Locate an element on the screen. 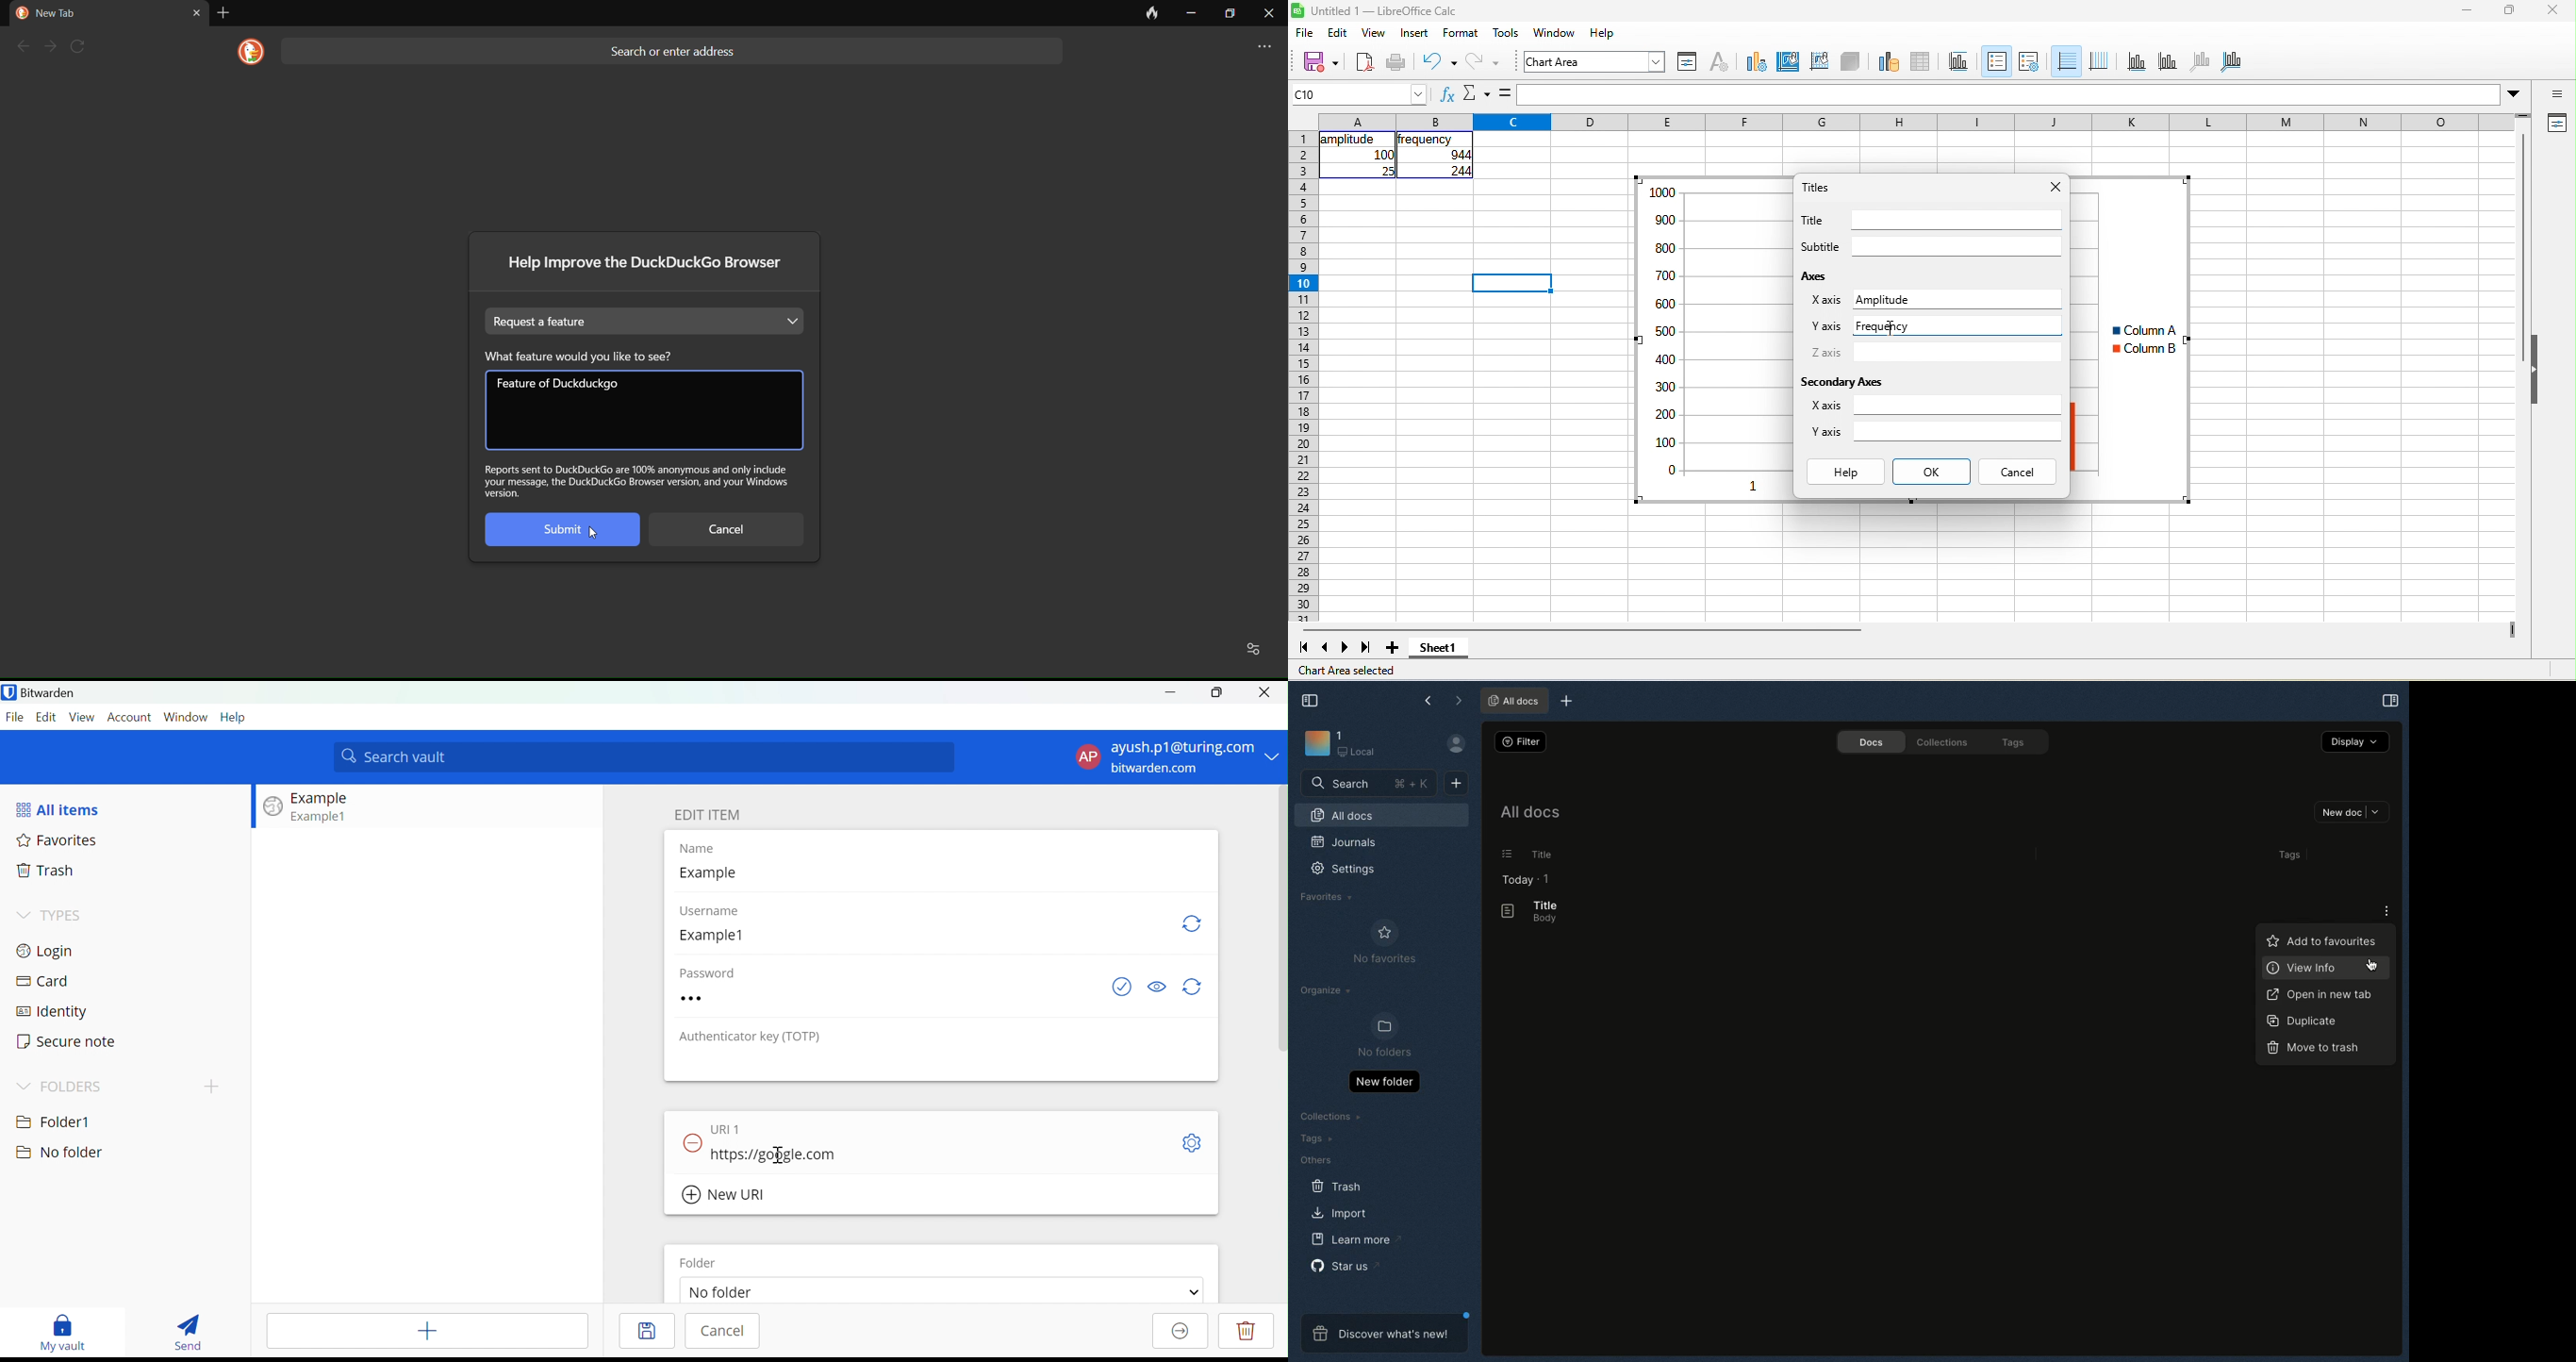 The width and height of the screenshot is (2576, 1372). next sheet is located at coordinates (1345, 648).